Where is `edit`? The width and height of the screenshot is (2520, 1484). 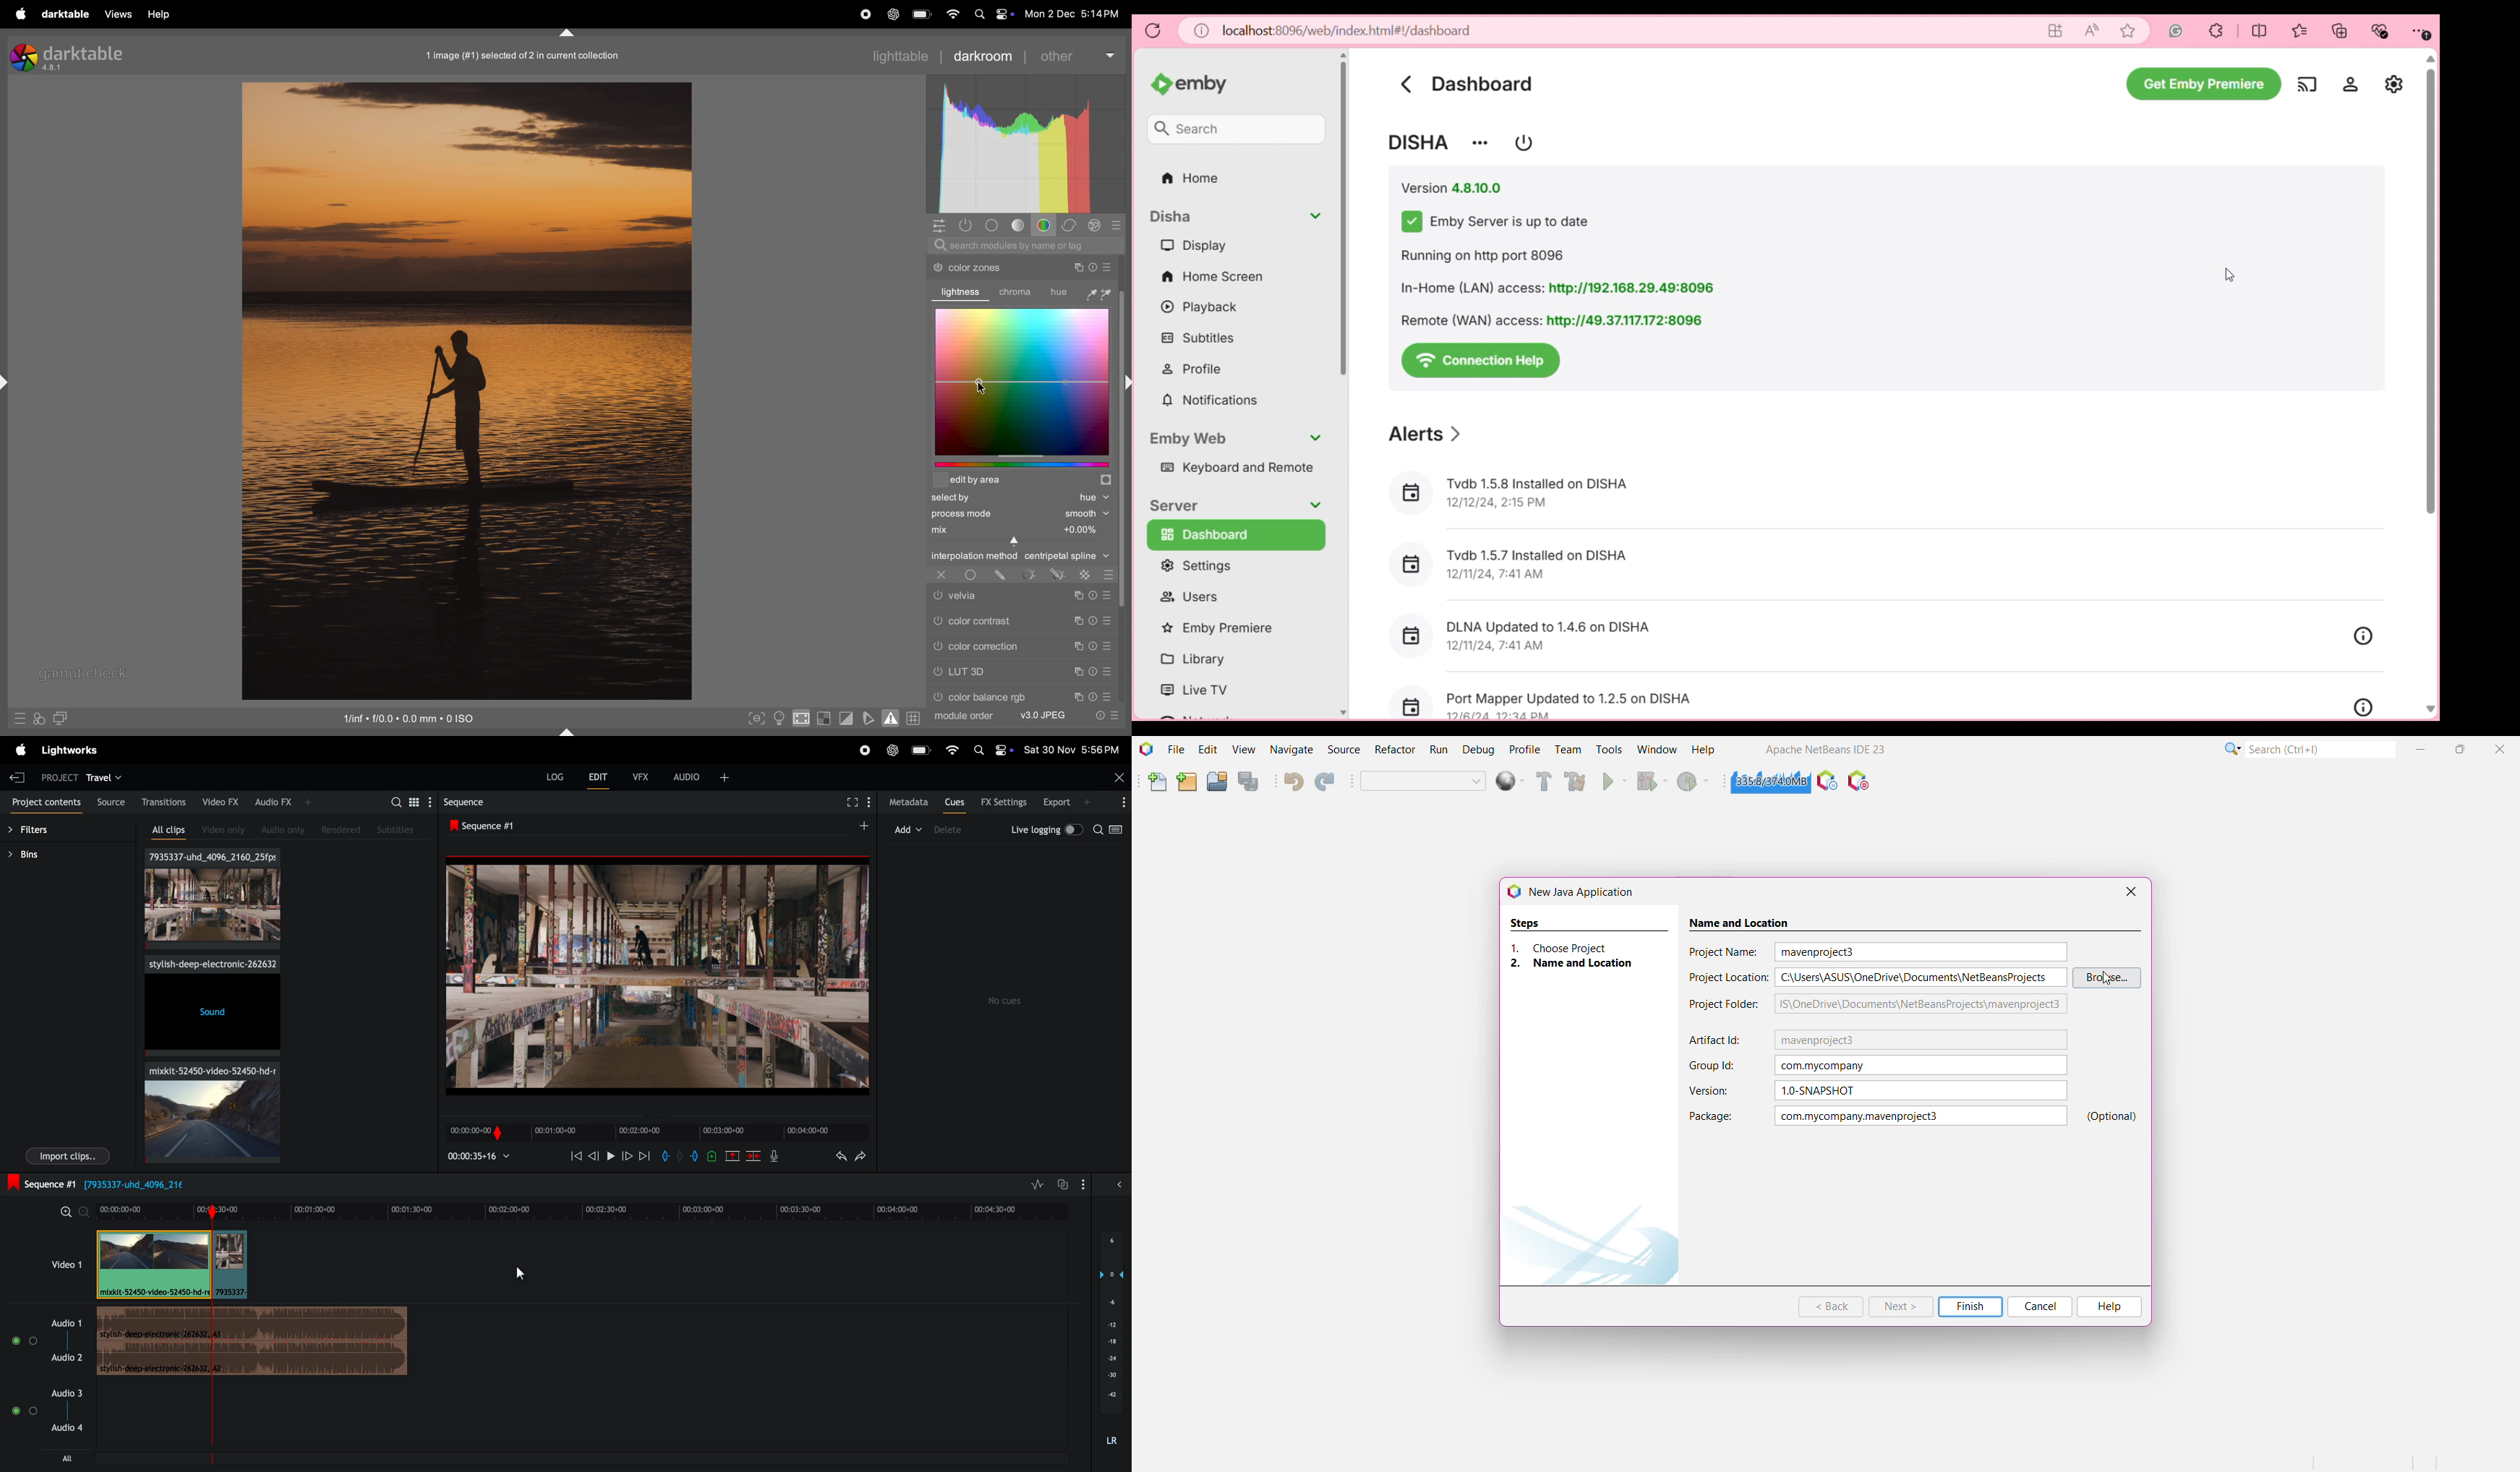 edit is located at coordinates (594, 778).